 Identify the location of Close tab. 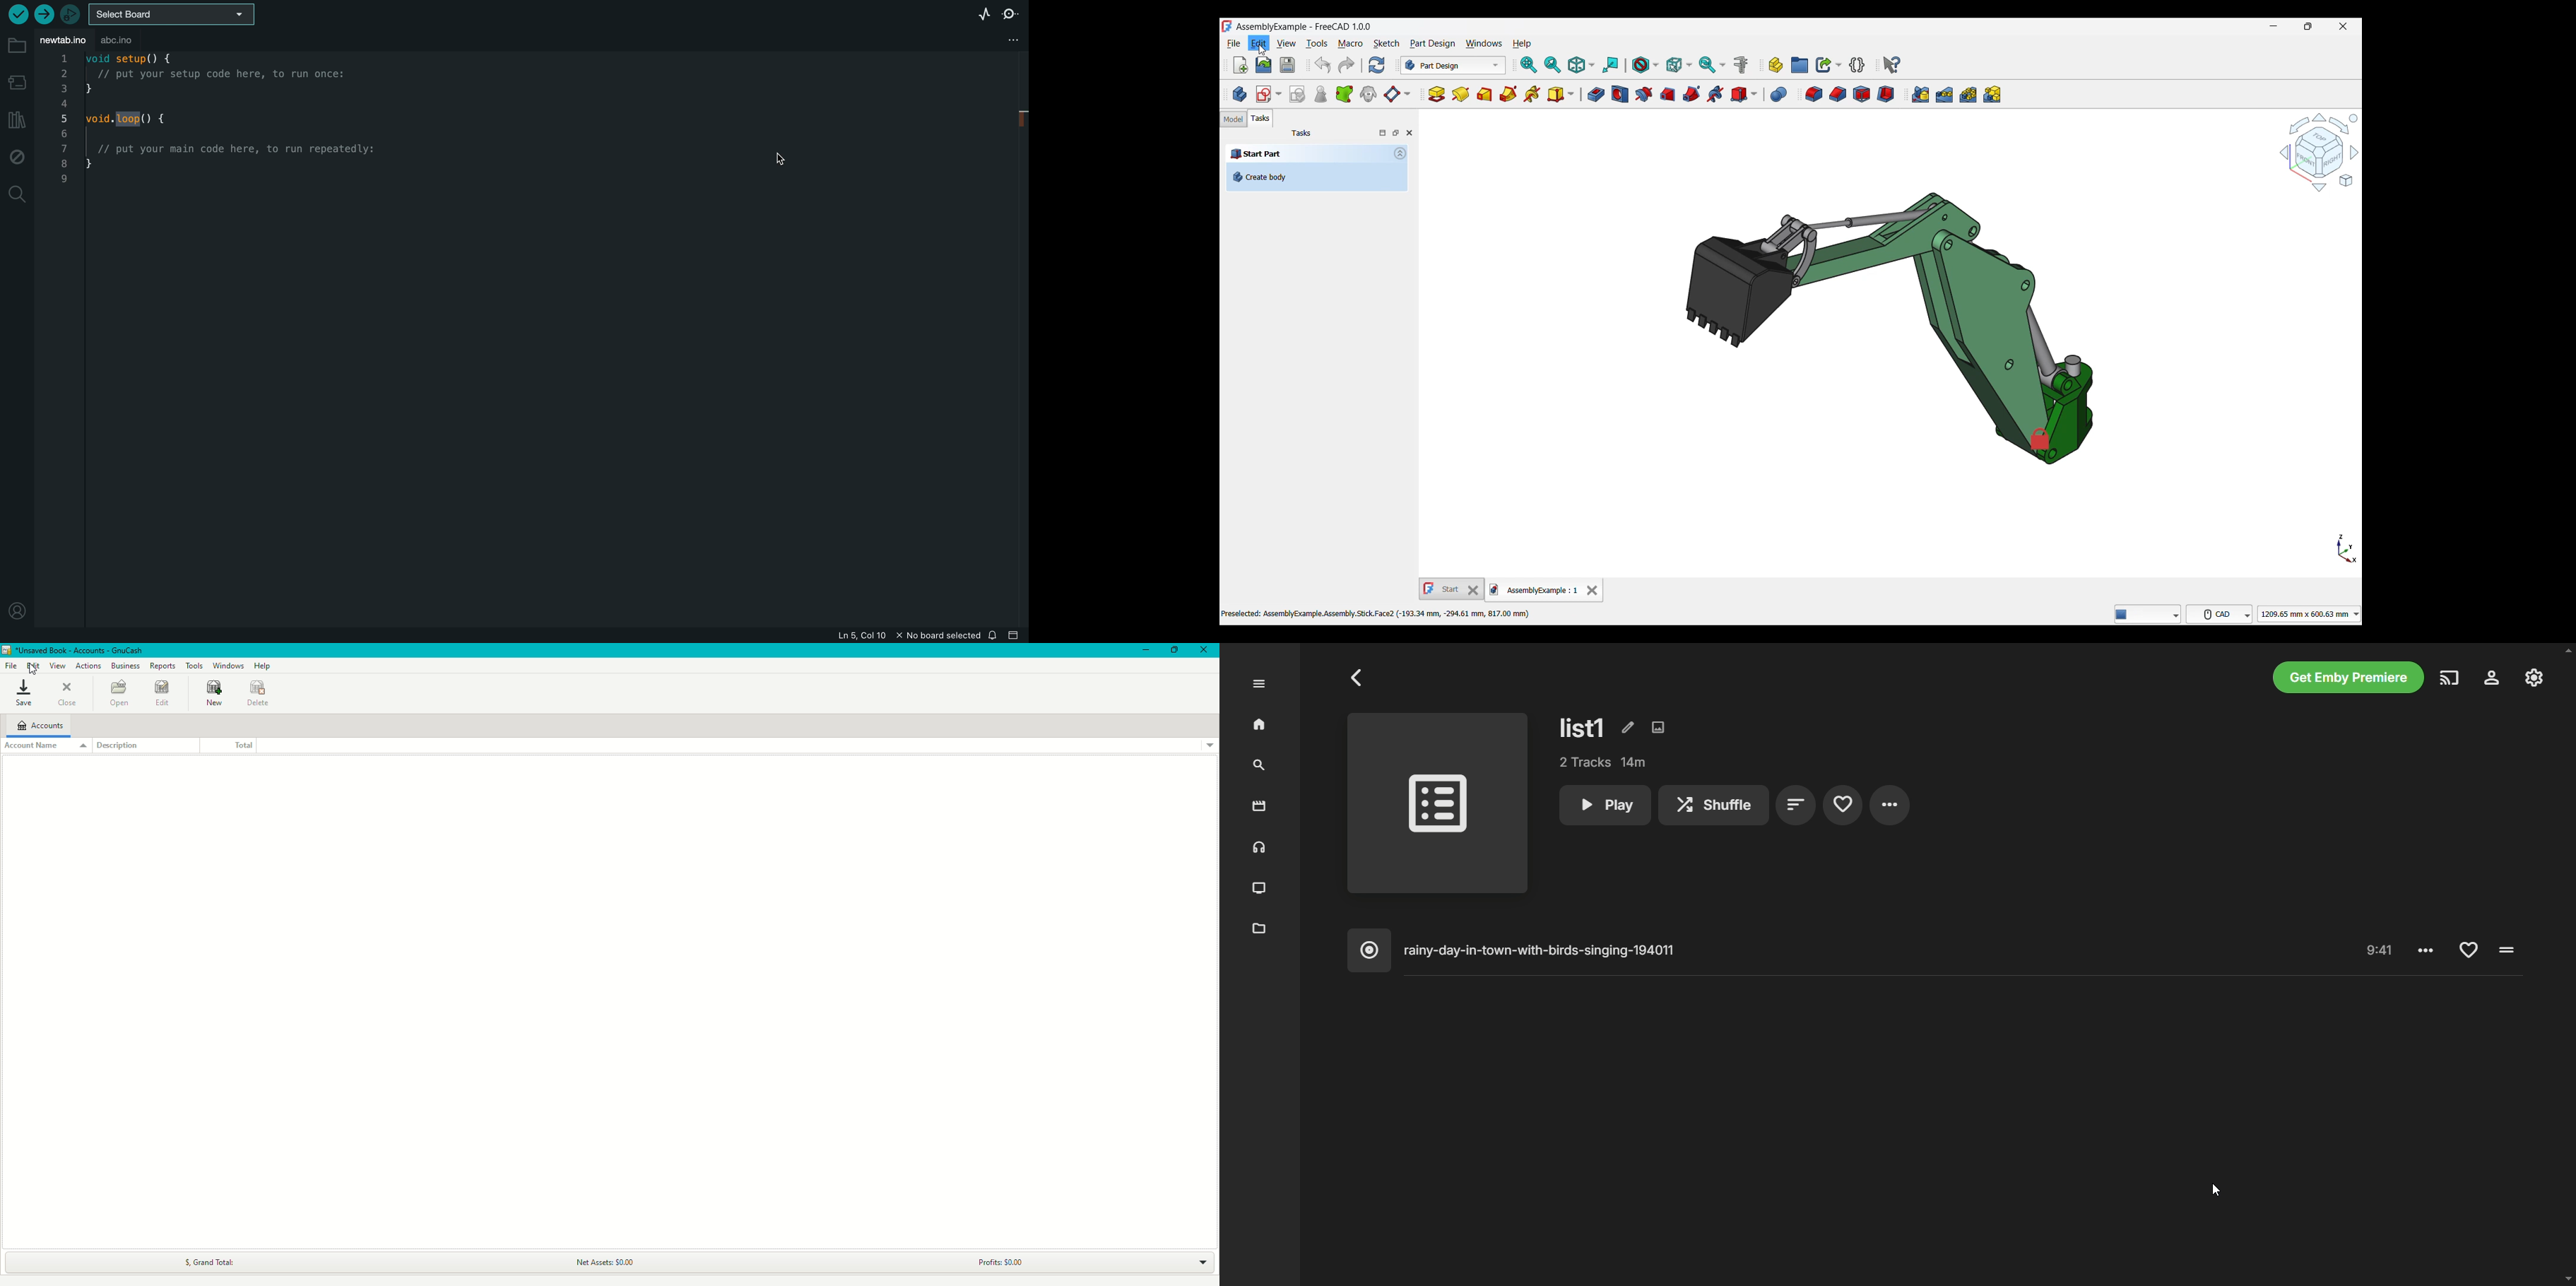
(1592, 590).